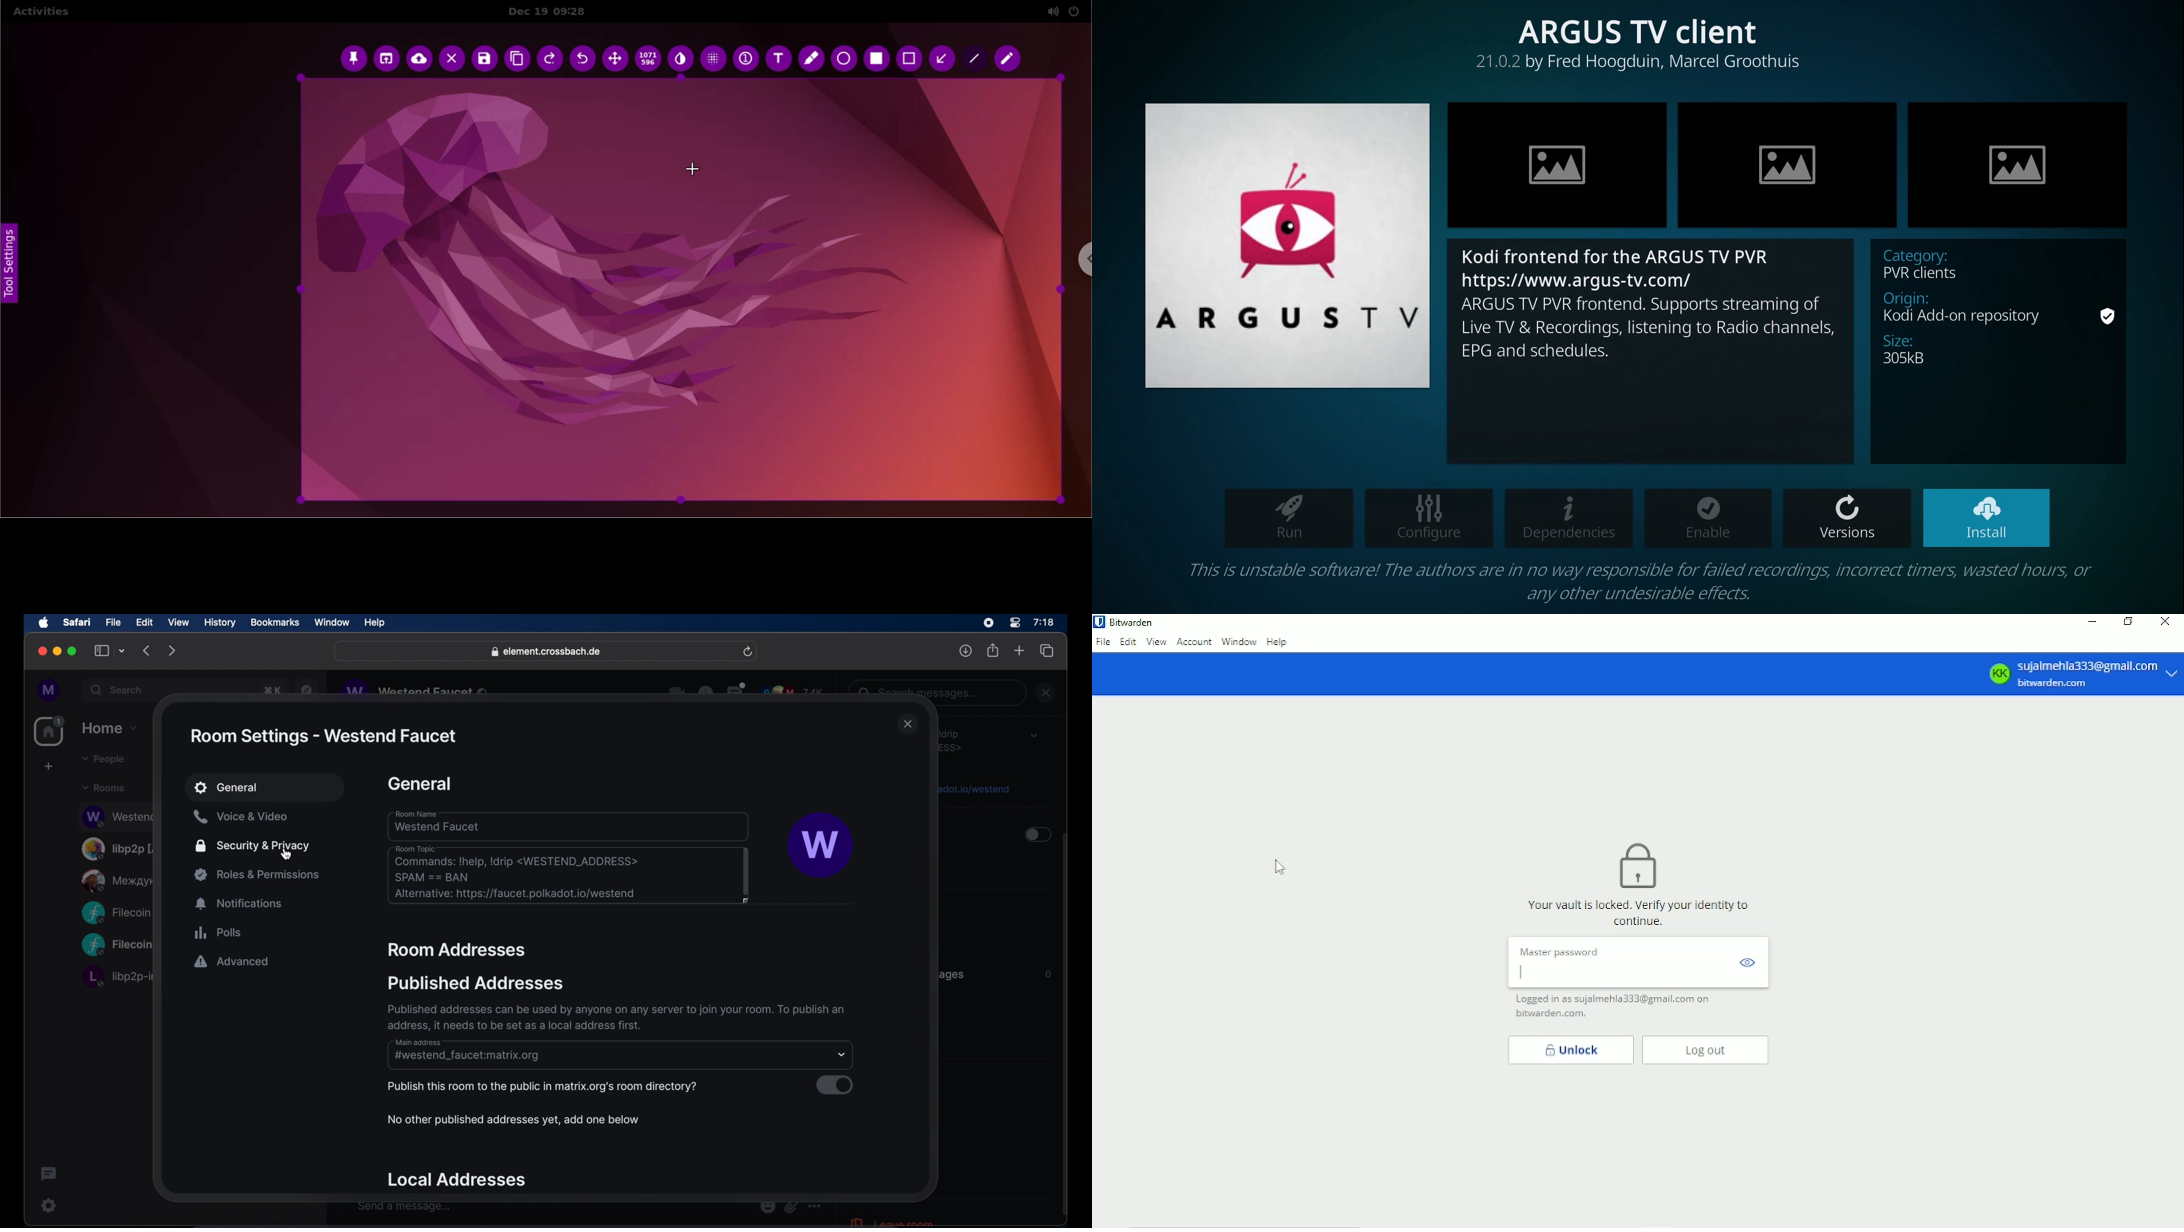  I want to click on search, so click(118, 690).